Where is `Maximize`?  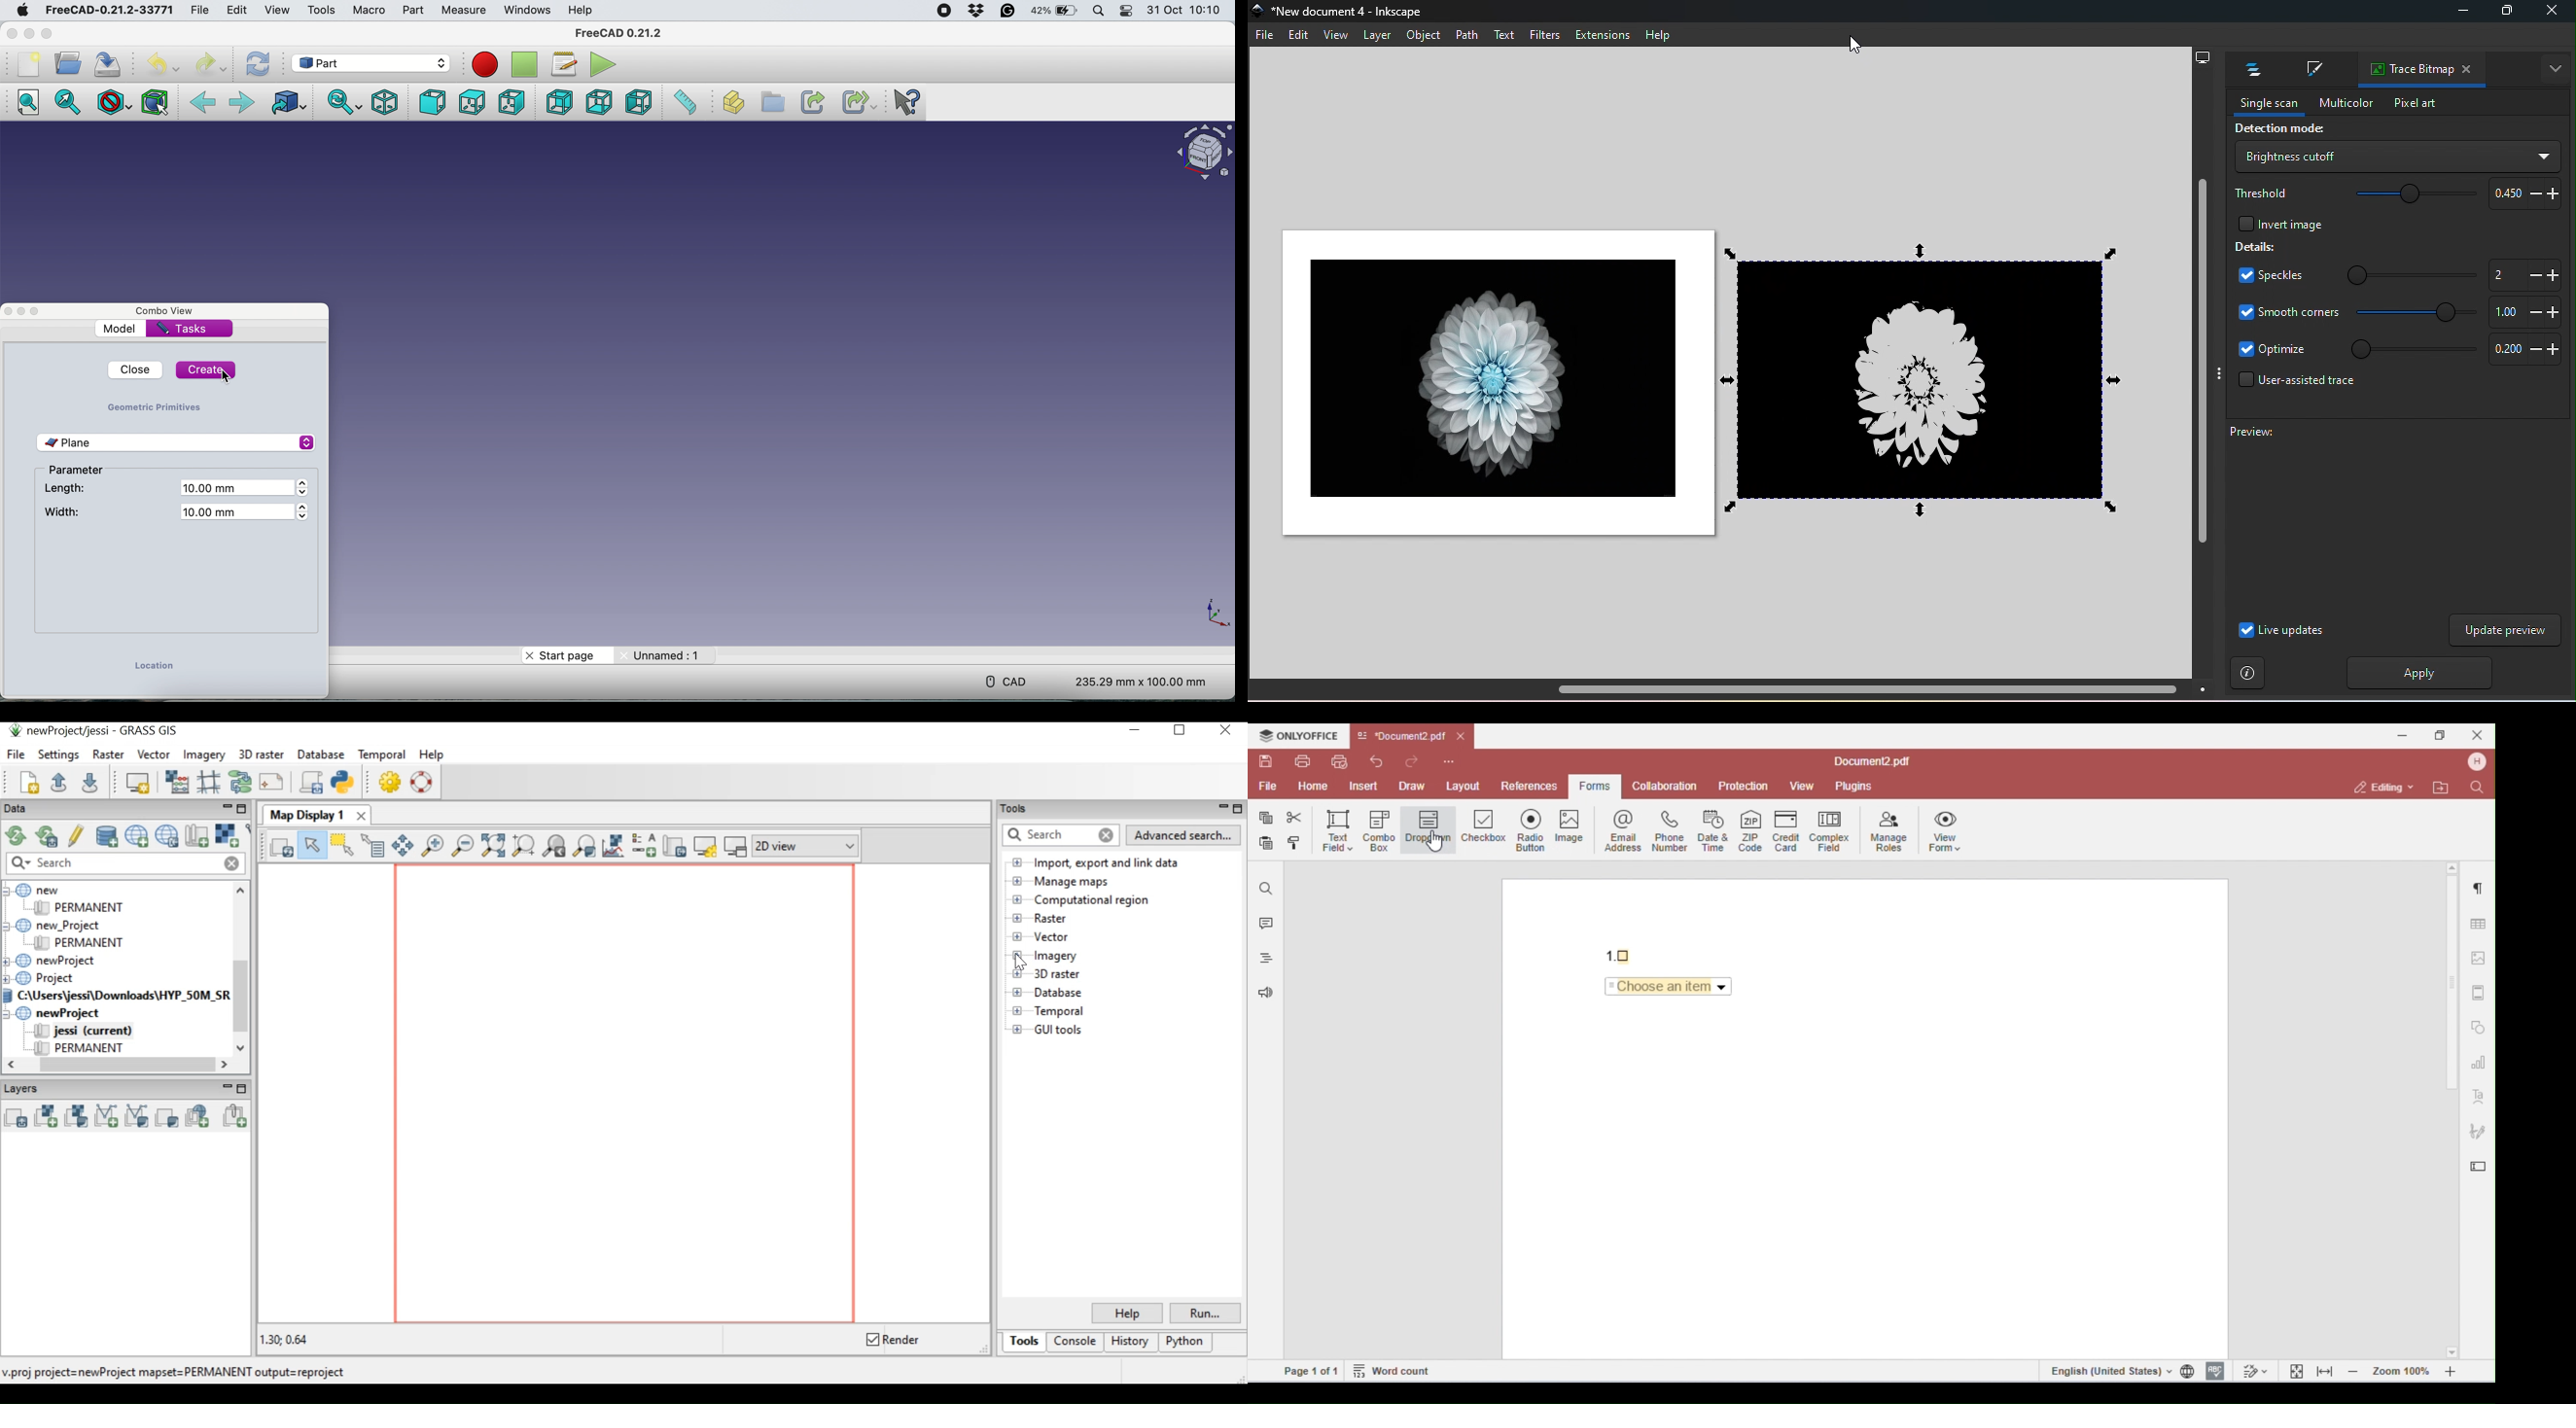
Maximize is located at coordinates (46, 34).